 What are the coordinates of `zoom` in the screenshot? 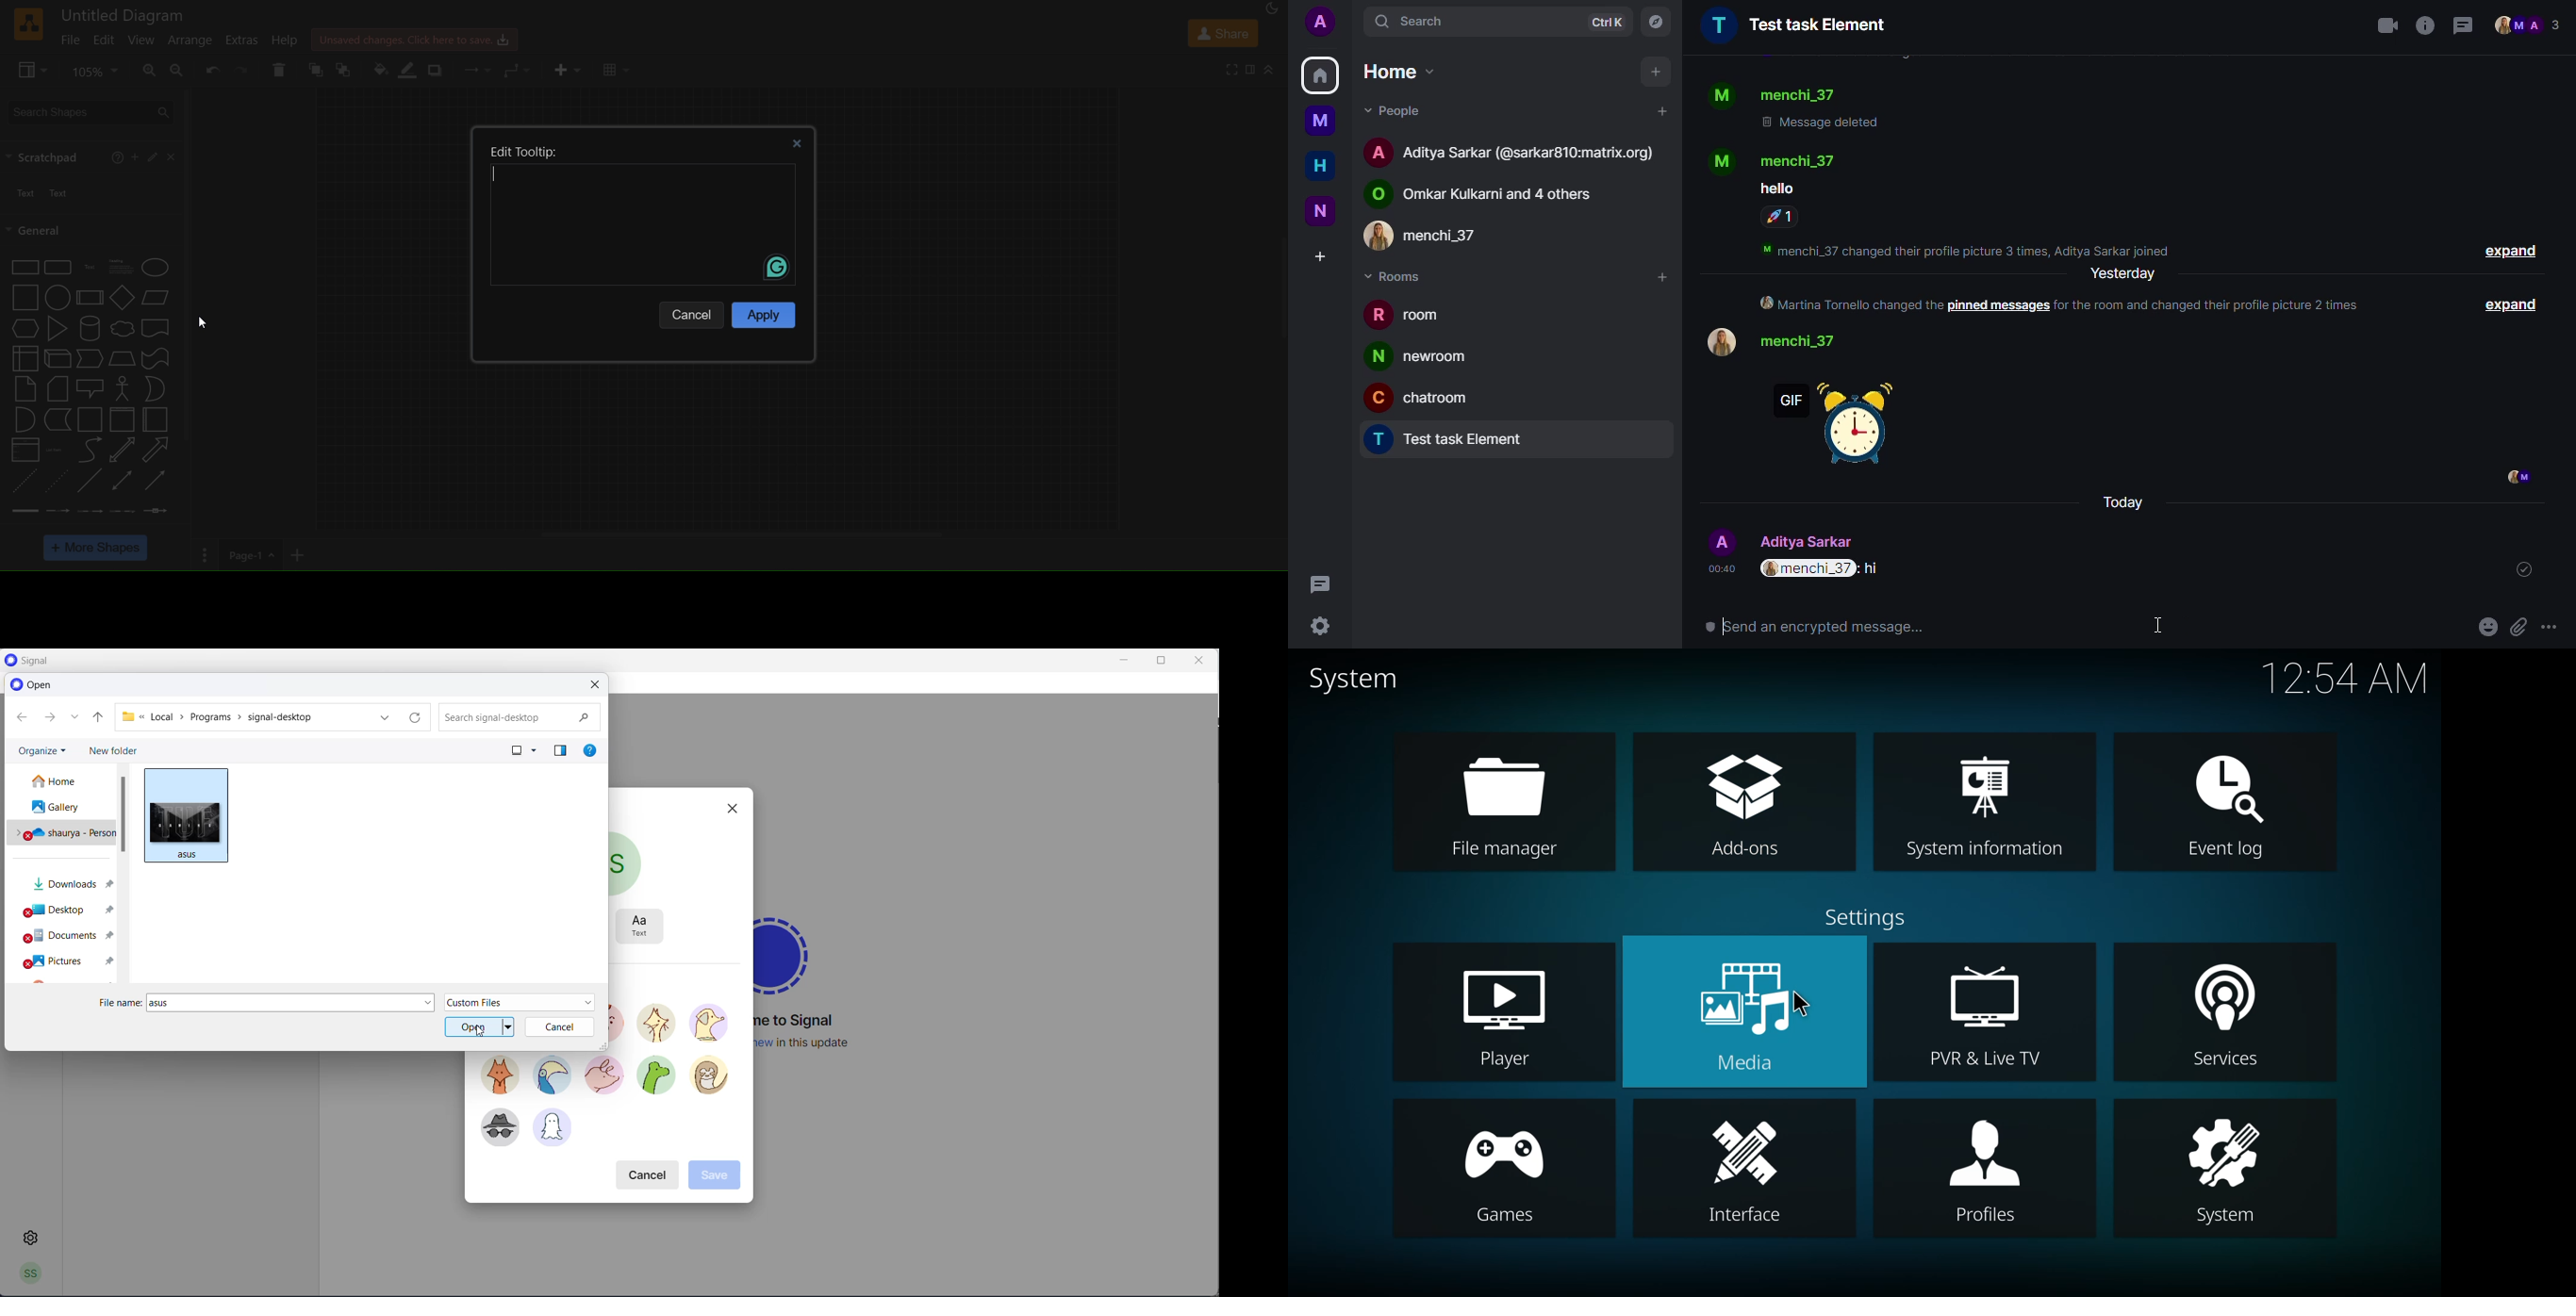 It's located at (95, 72).